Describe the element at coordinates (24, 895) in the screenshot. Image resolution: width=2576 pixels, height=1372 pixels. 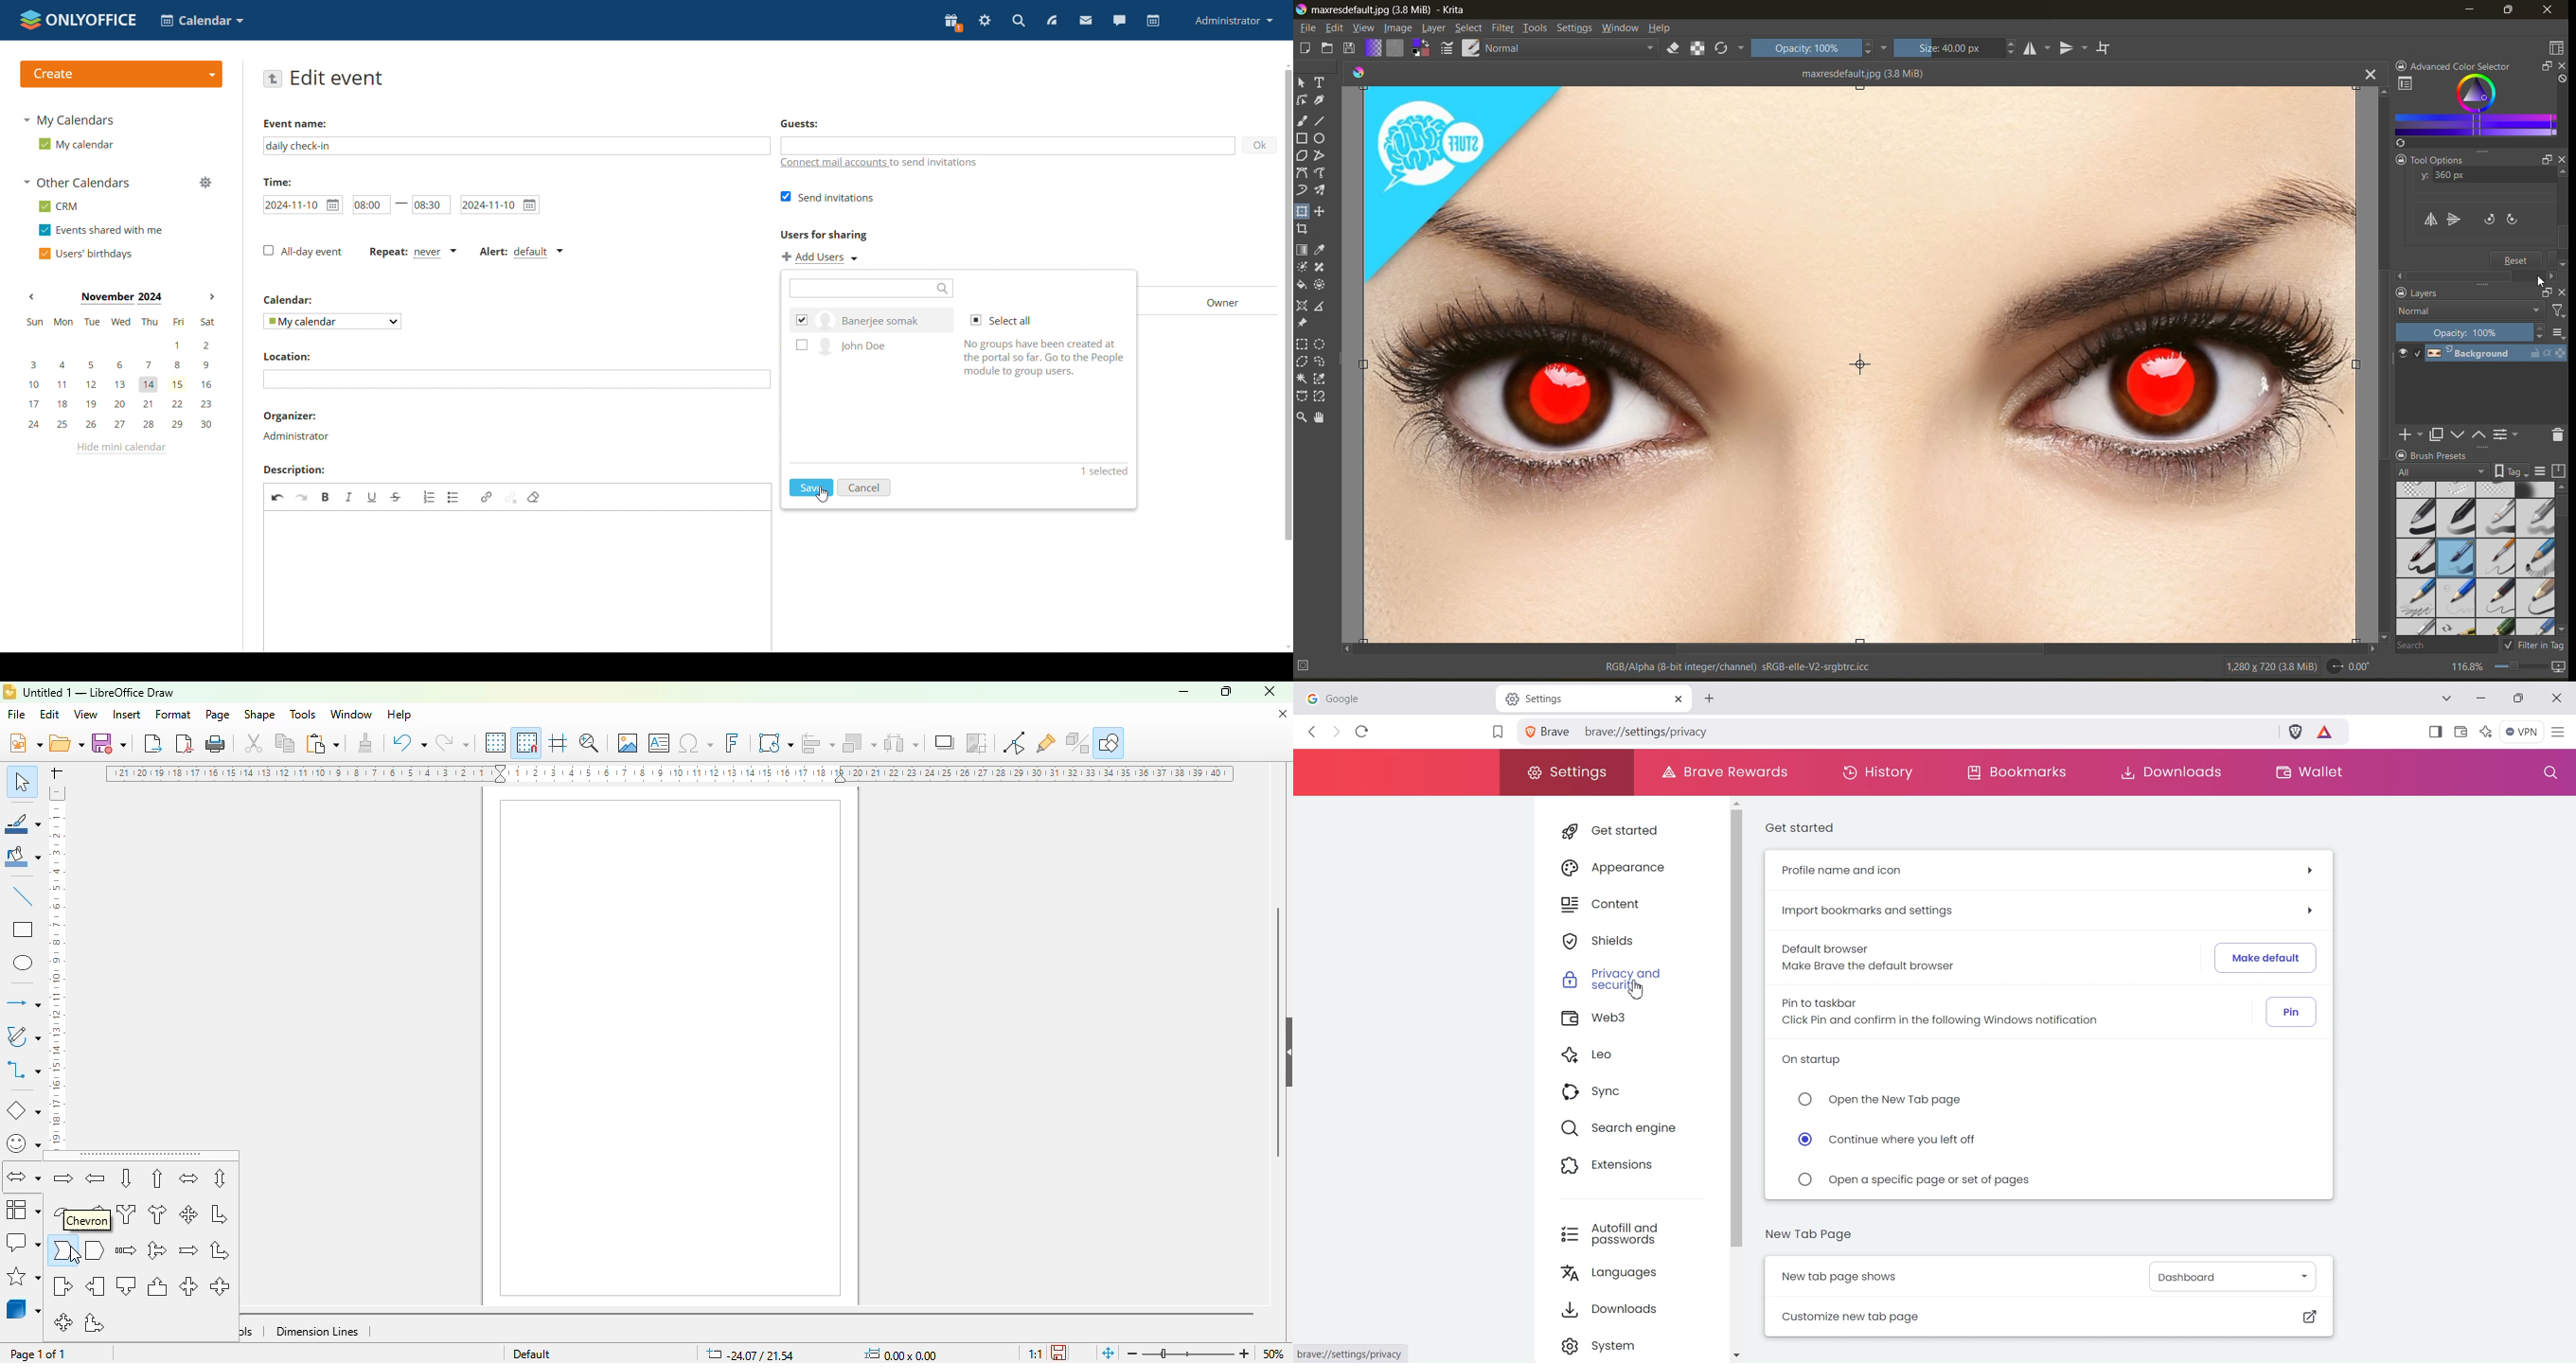
I see `insert line` at that location.